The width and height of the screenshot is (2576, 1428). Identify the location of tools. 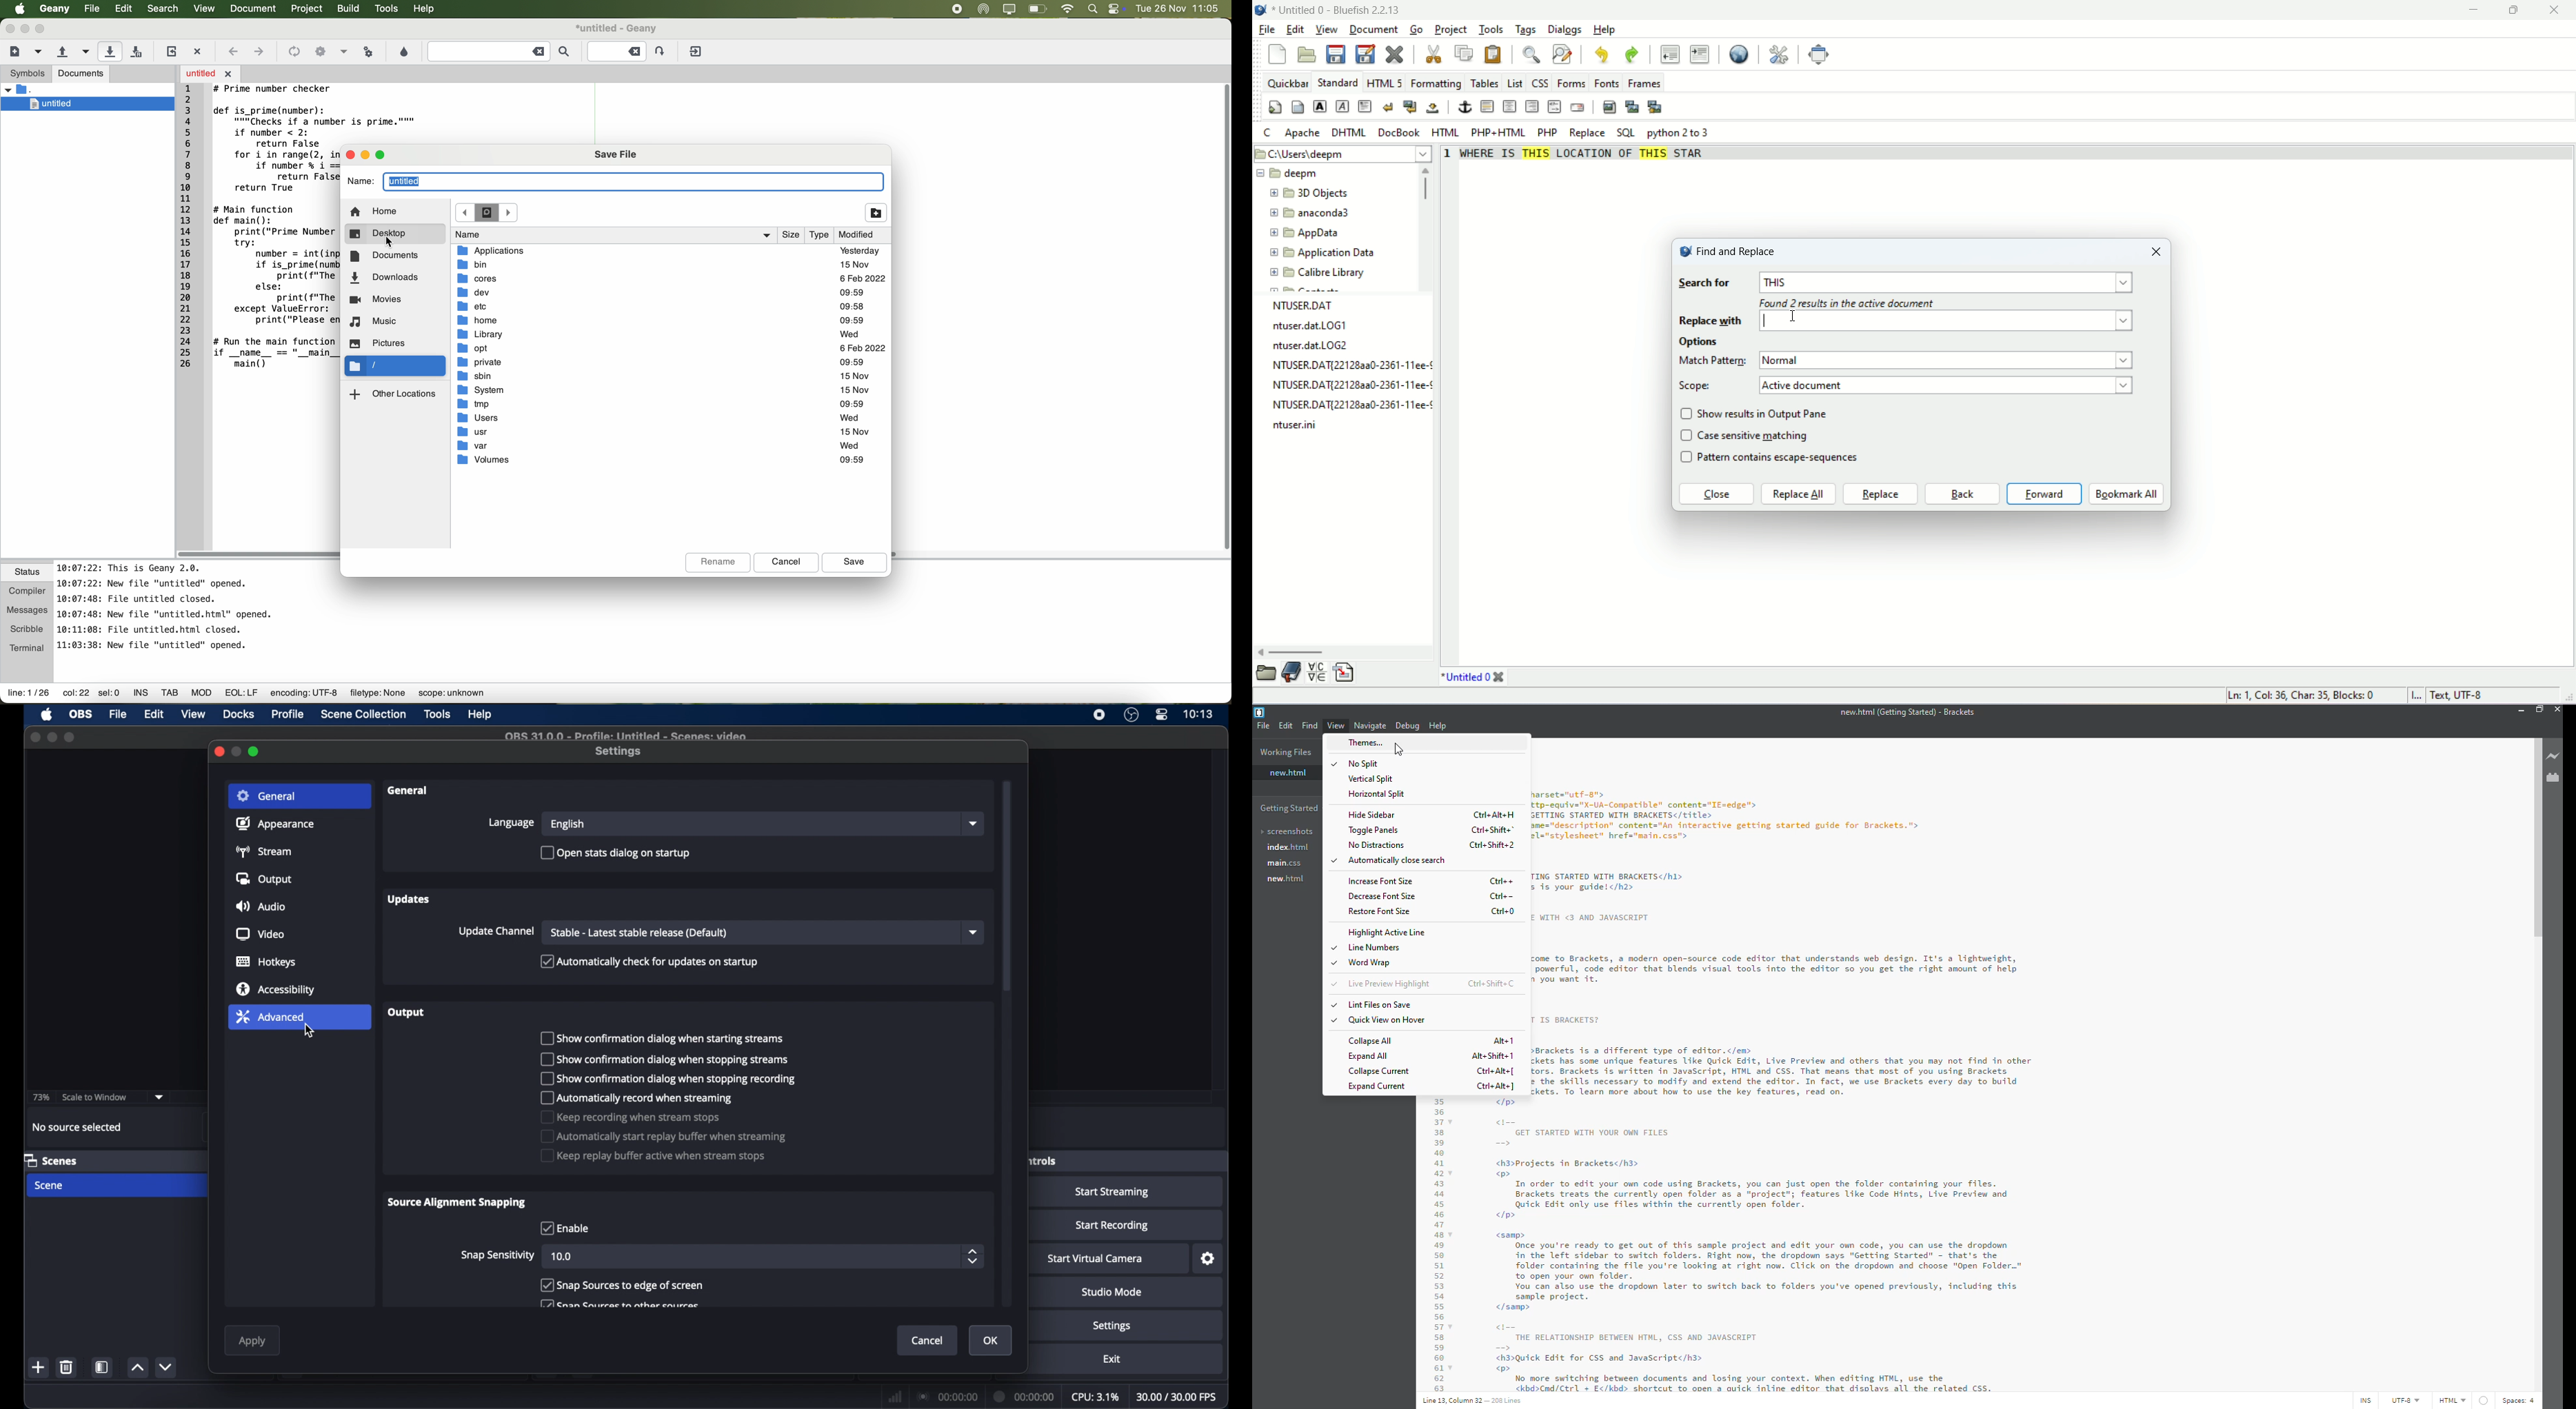
(1489, 30).